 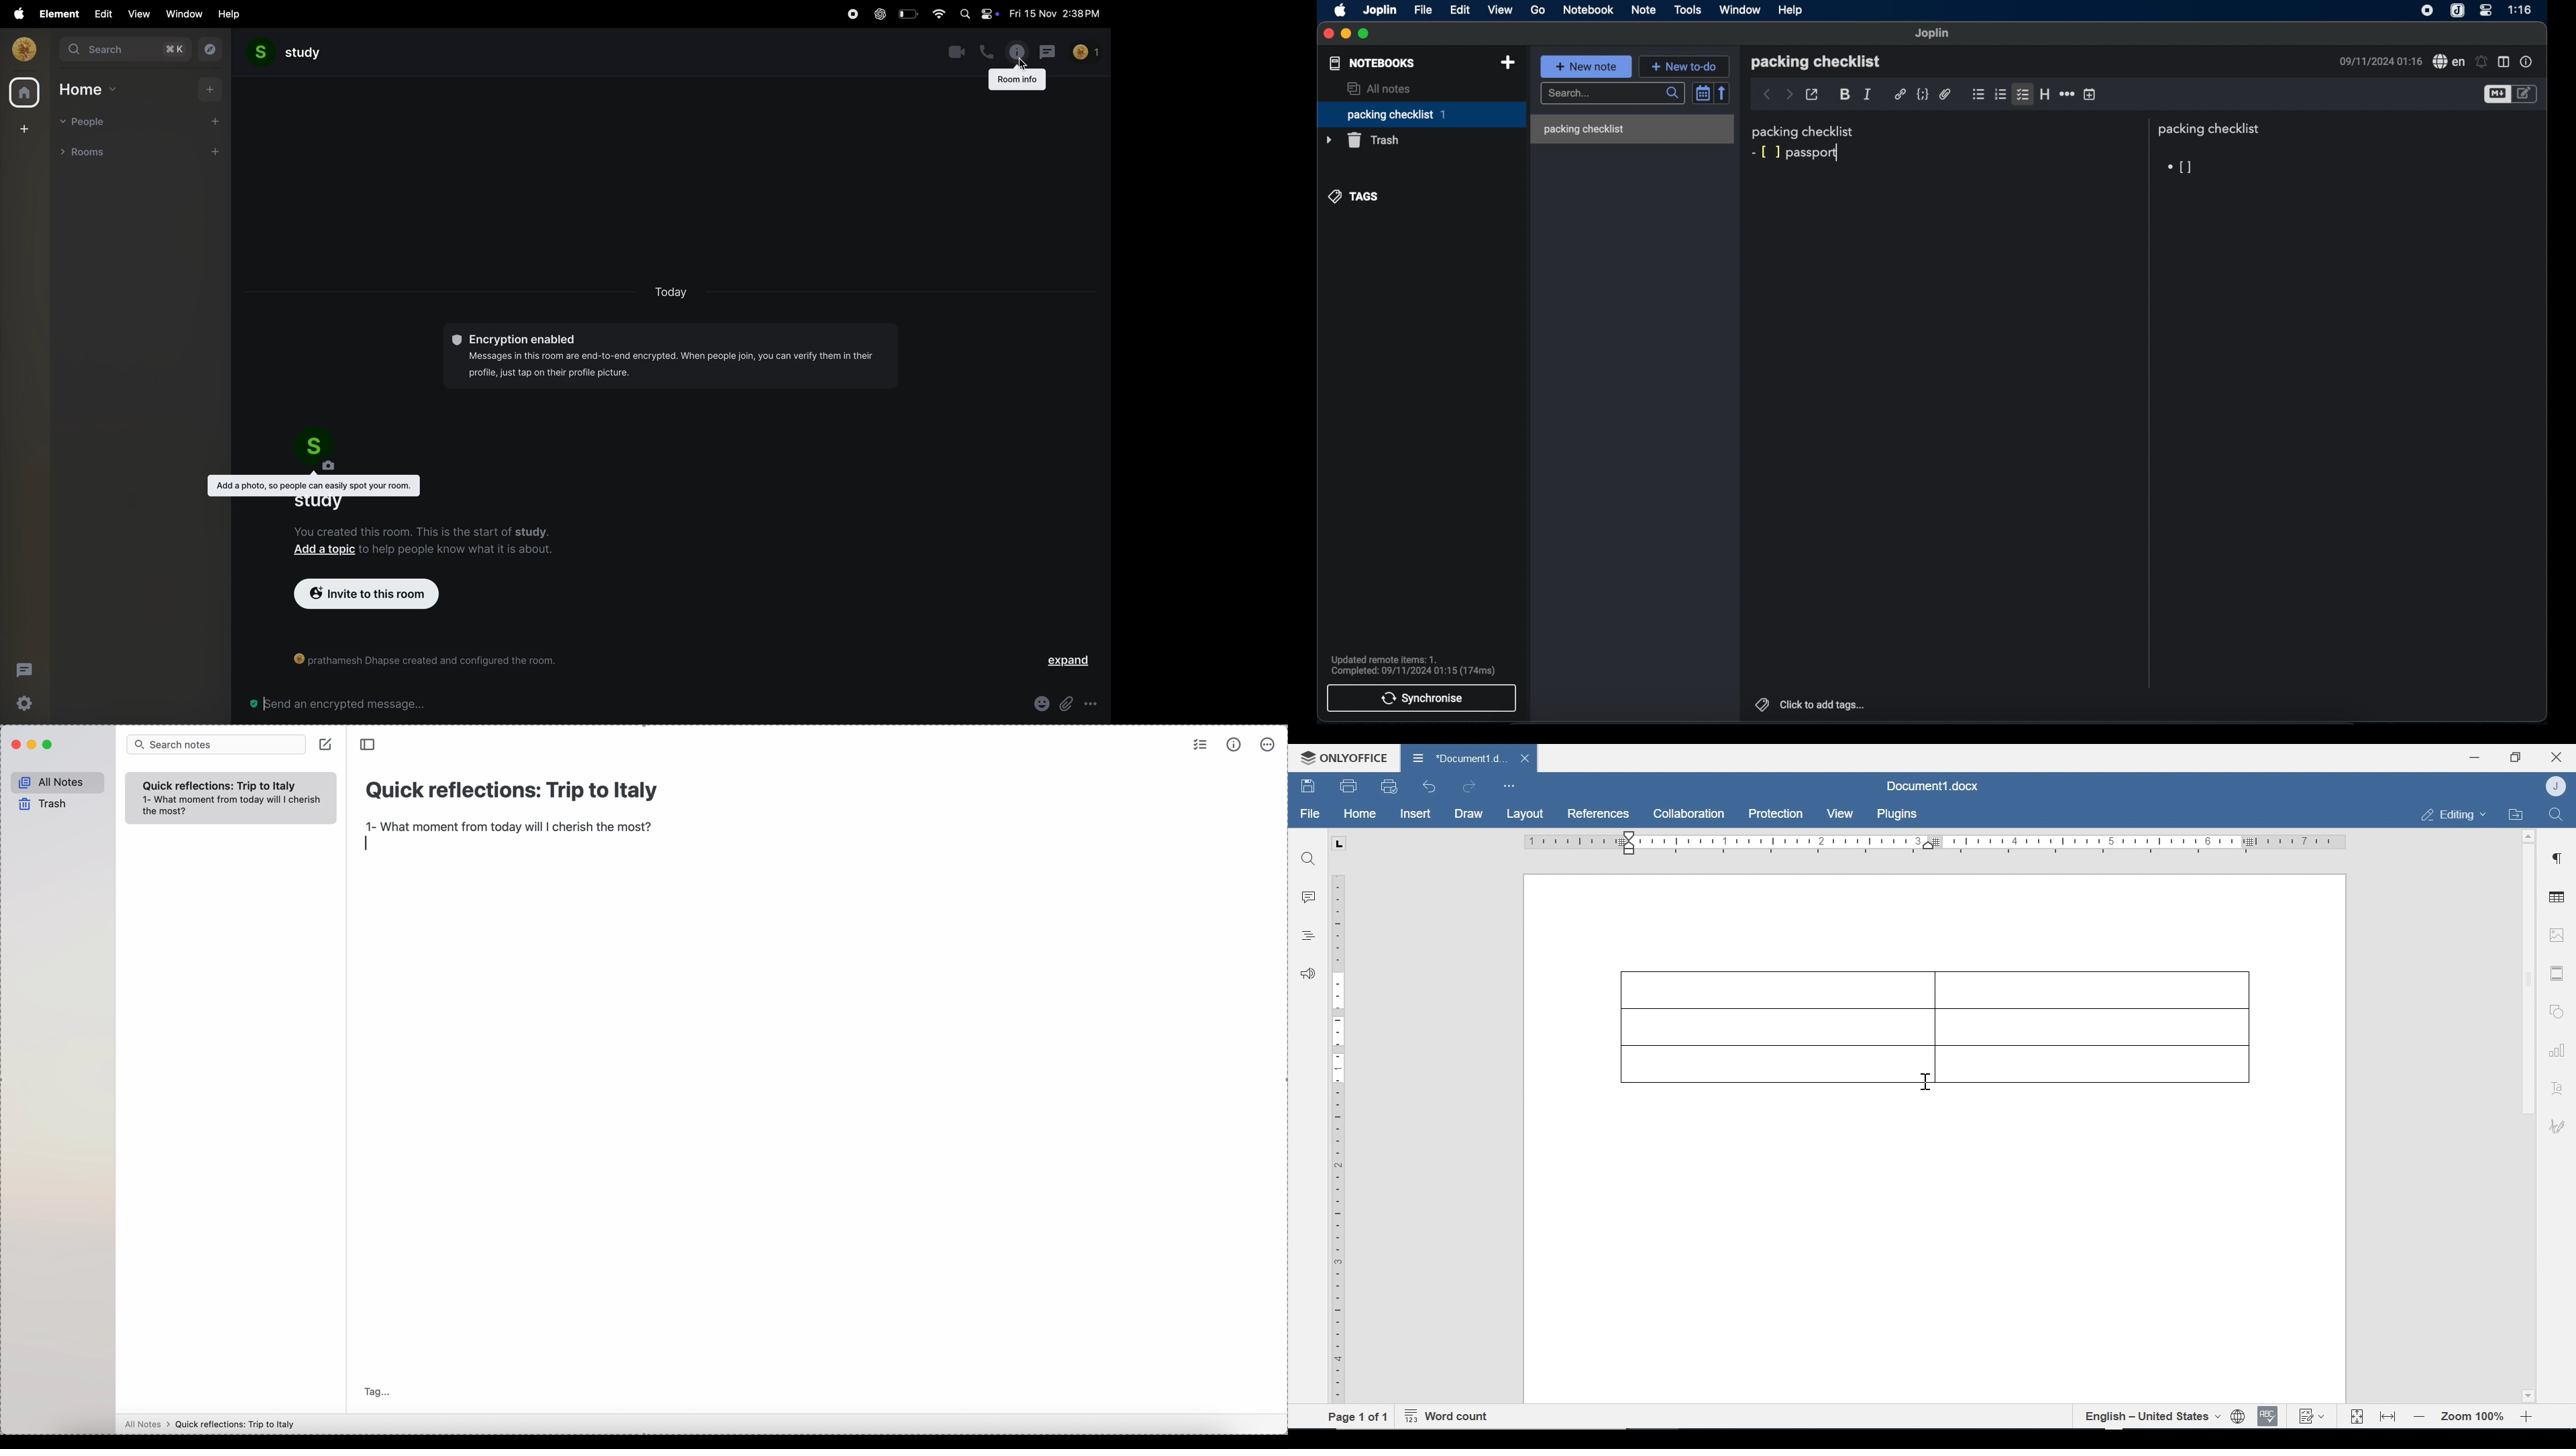 What do you see at coordinates (1070, 660) in the screenshot?
I see `expand` at bounding box center [1070, 660].